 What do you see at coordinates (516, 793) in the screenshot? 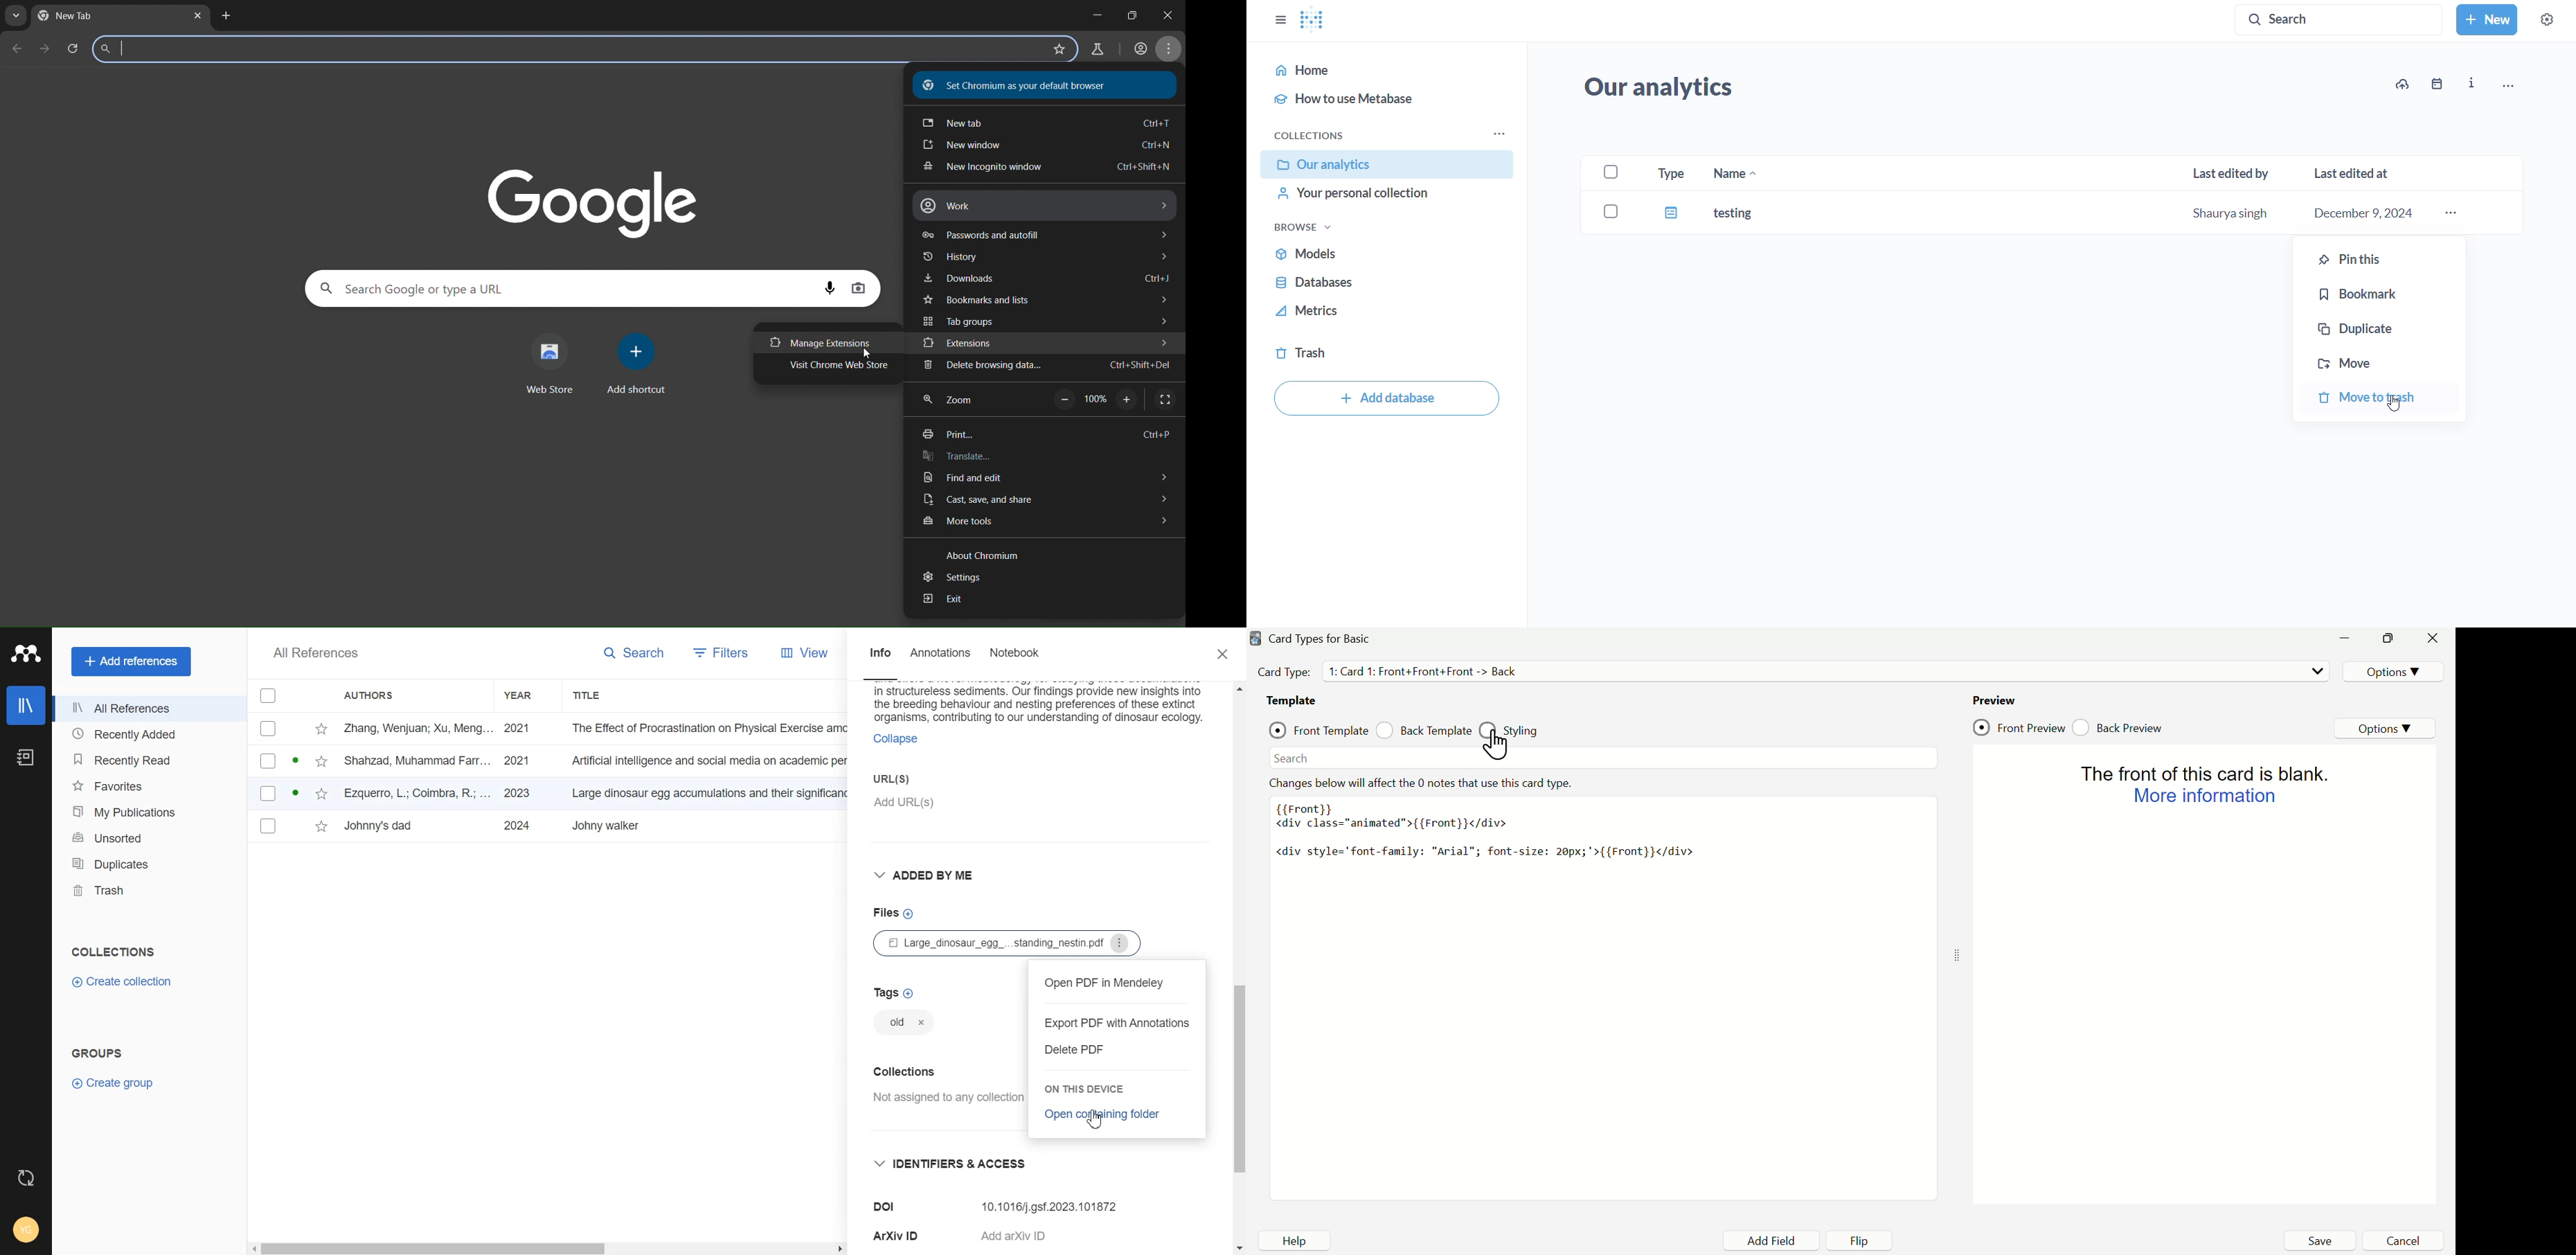
I see `2023` at bounding box center [516, 793].